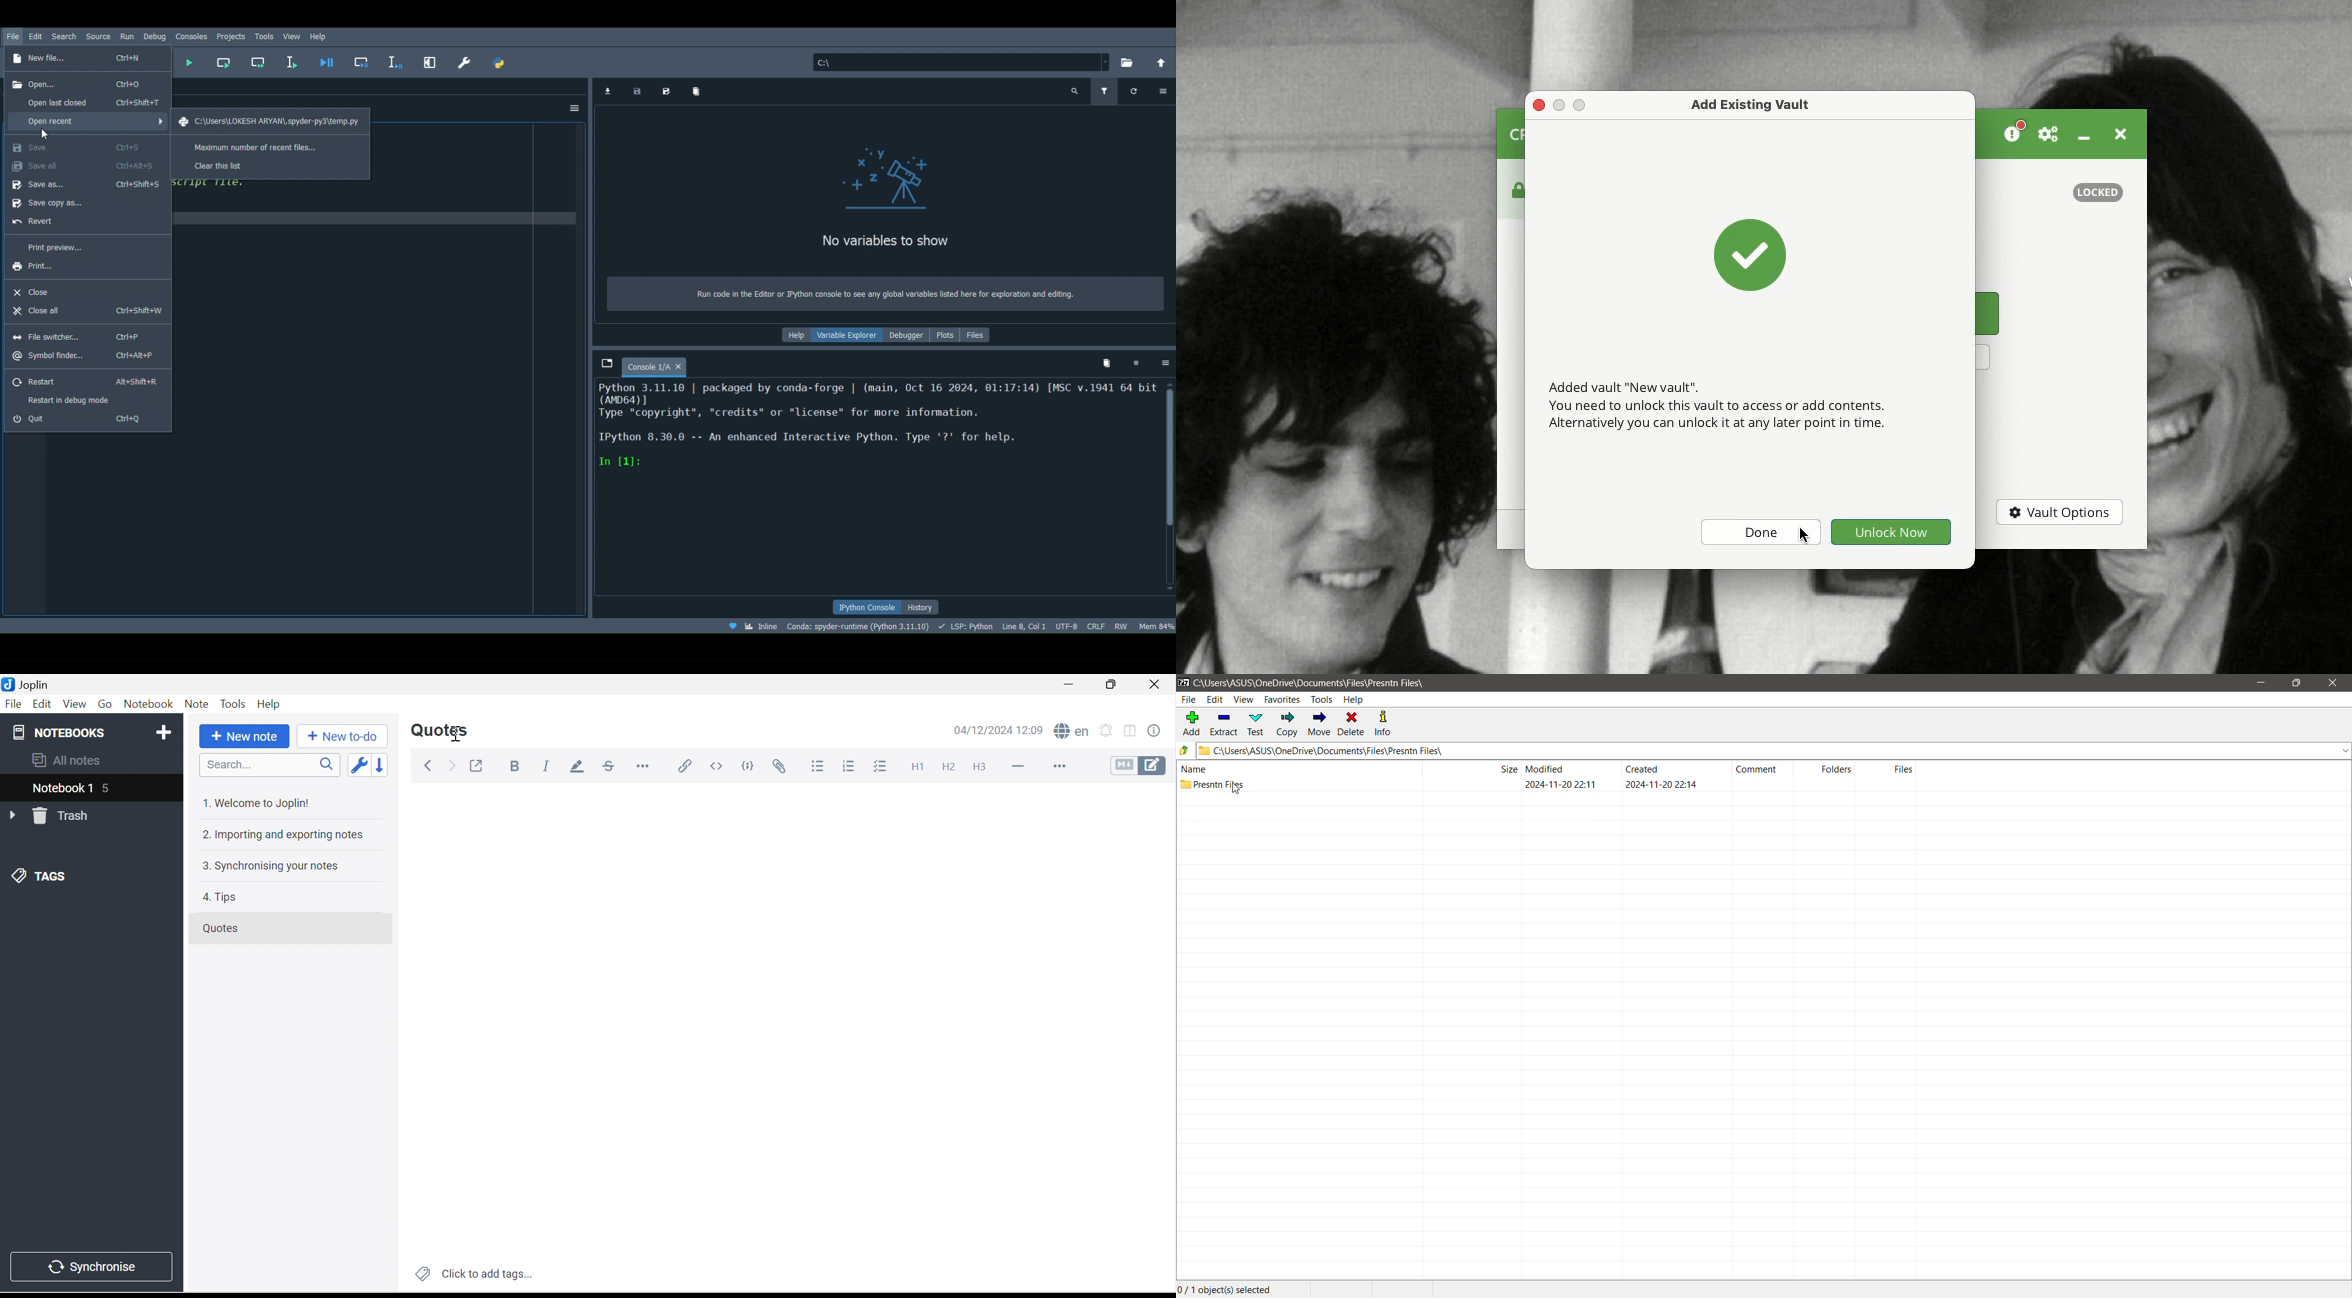 Image resolution: width=2352 pixels, height=1316 pixels. What do you see at coordinates (85, 146) in the screenshot?
I see `Save` at bounding box center [85, 146].